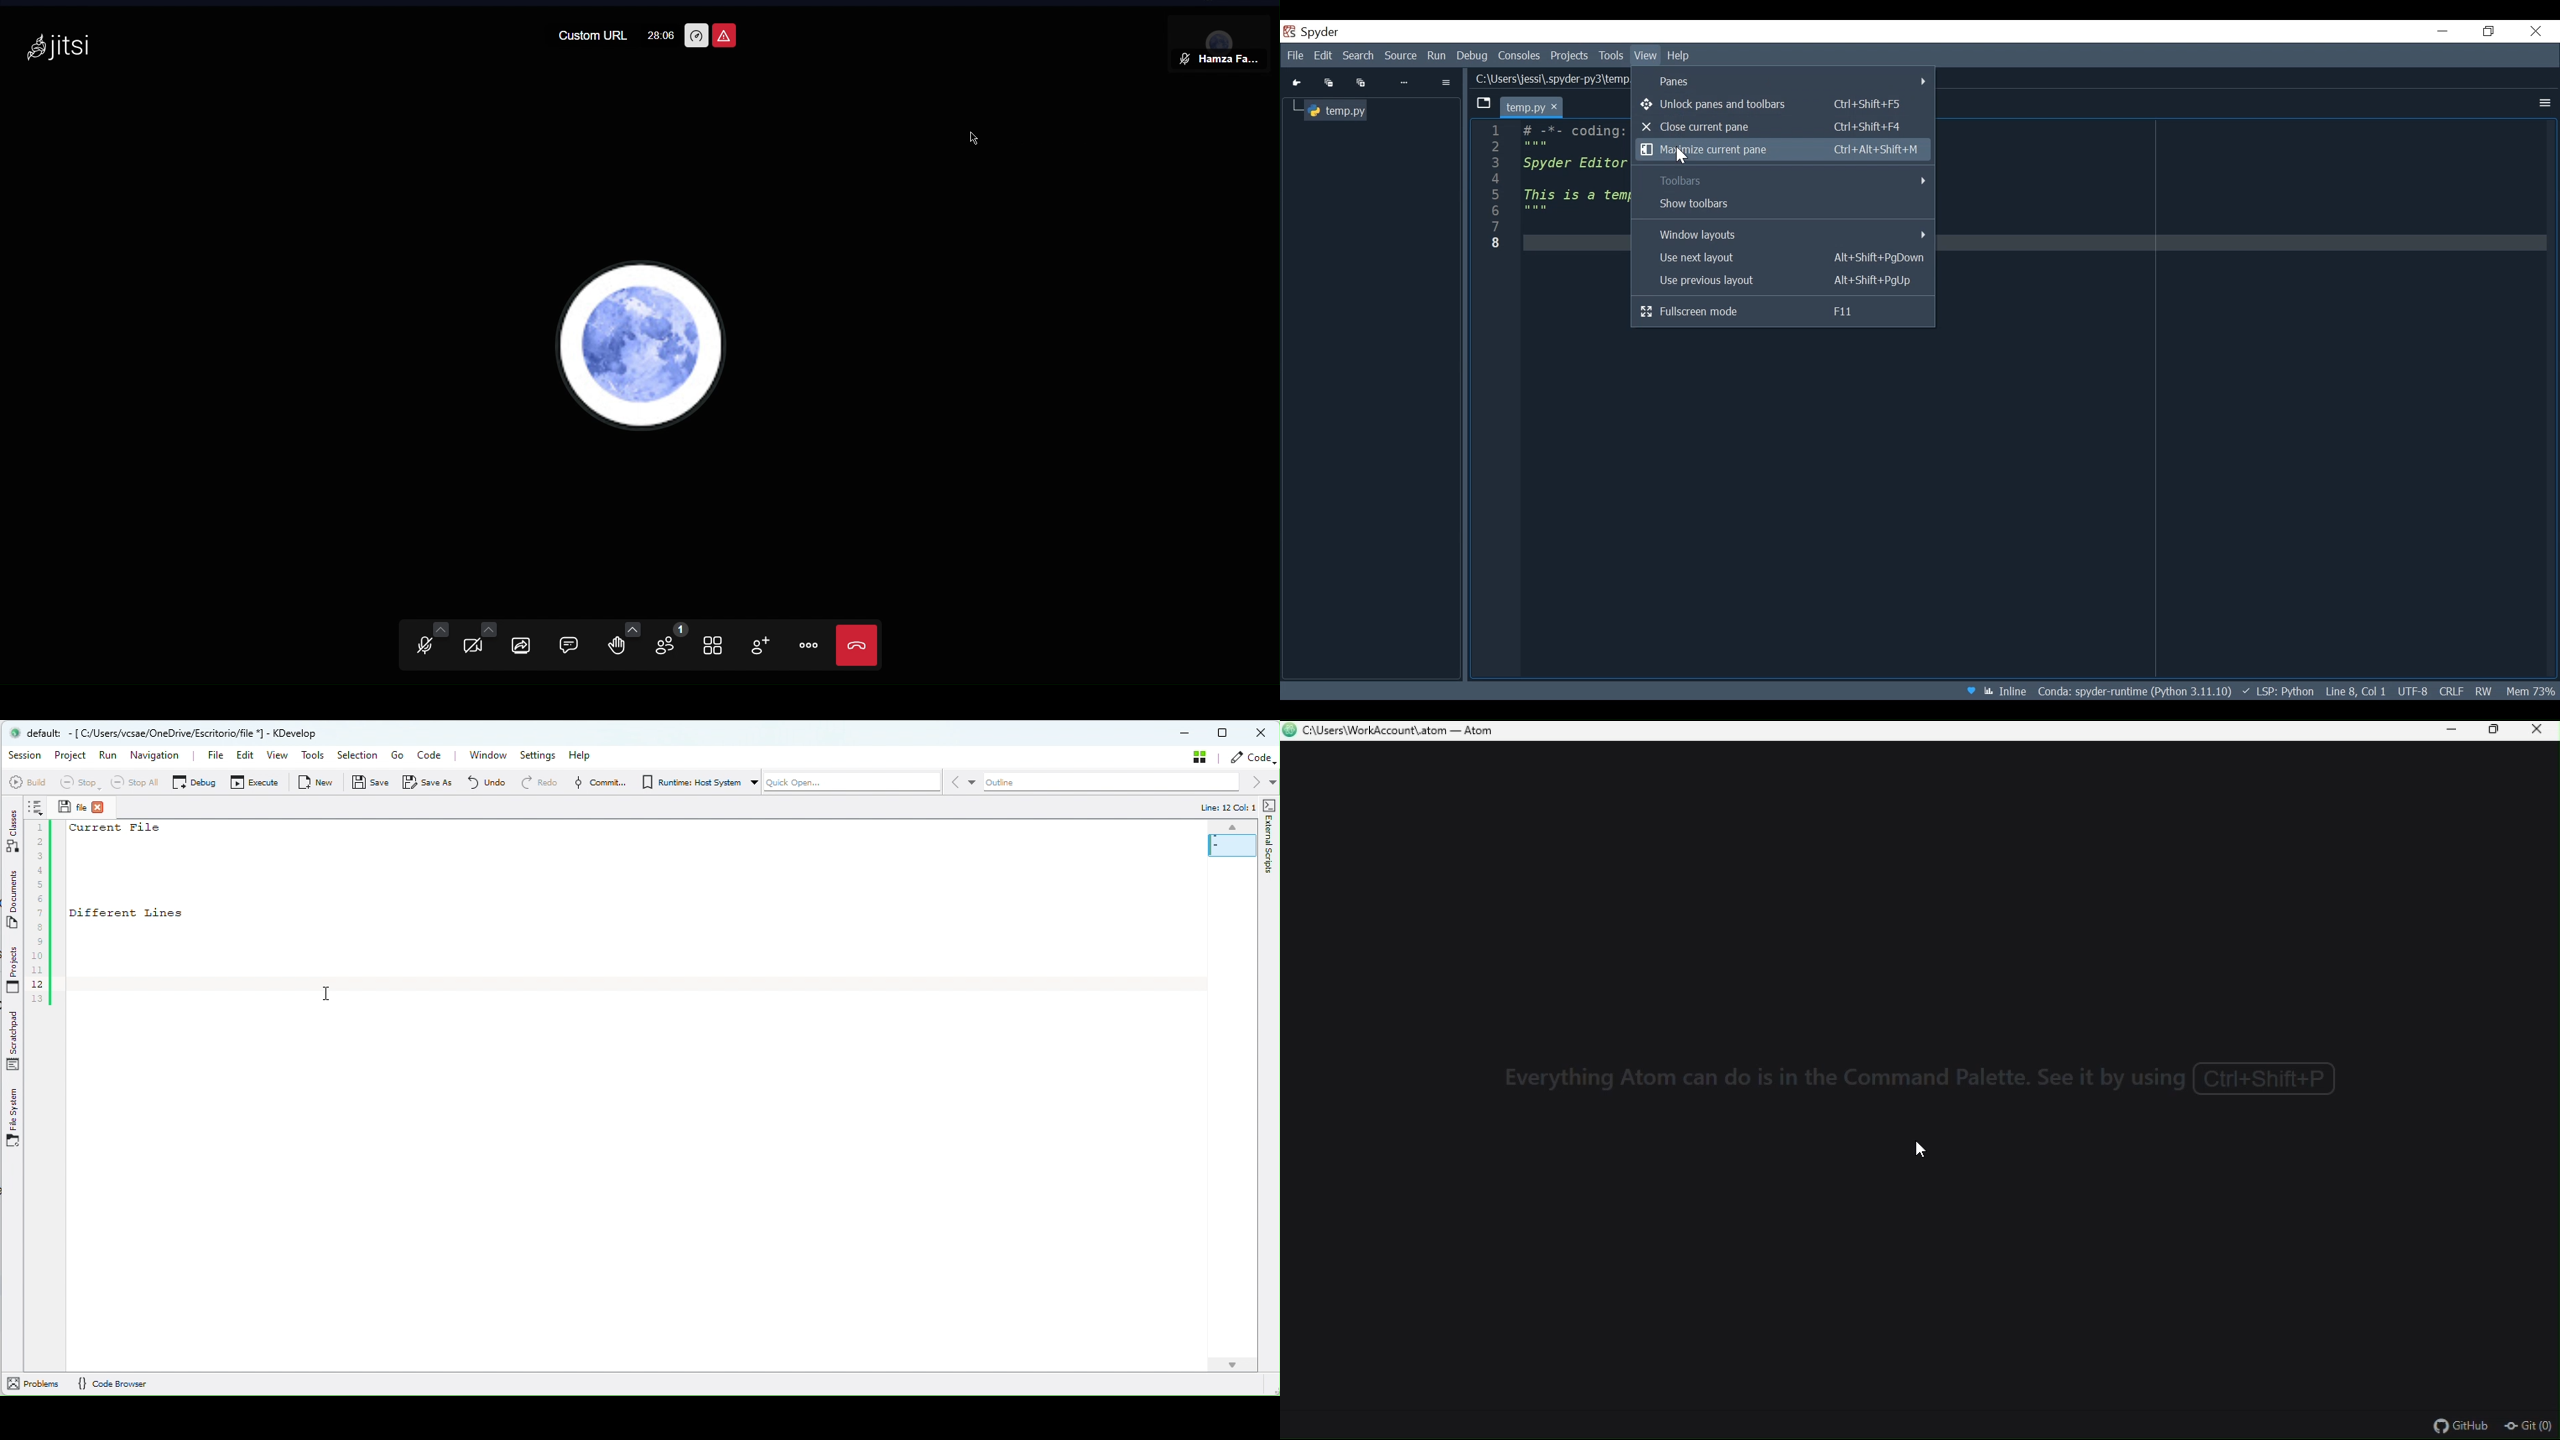 The width and height of the screenshot is (2576, 1456). Describe the element at coordinates (1783, 127) in the screenshot. I see `Close current pane` at that location.